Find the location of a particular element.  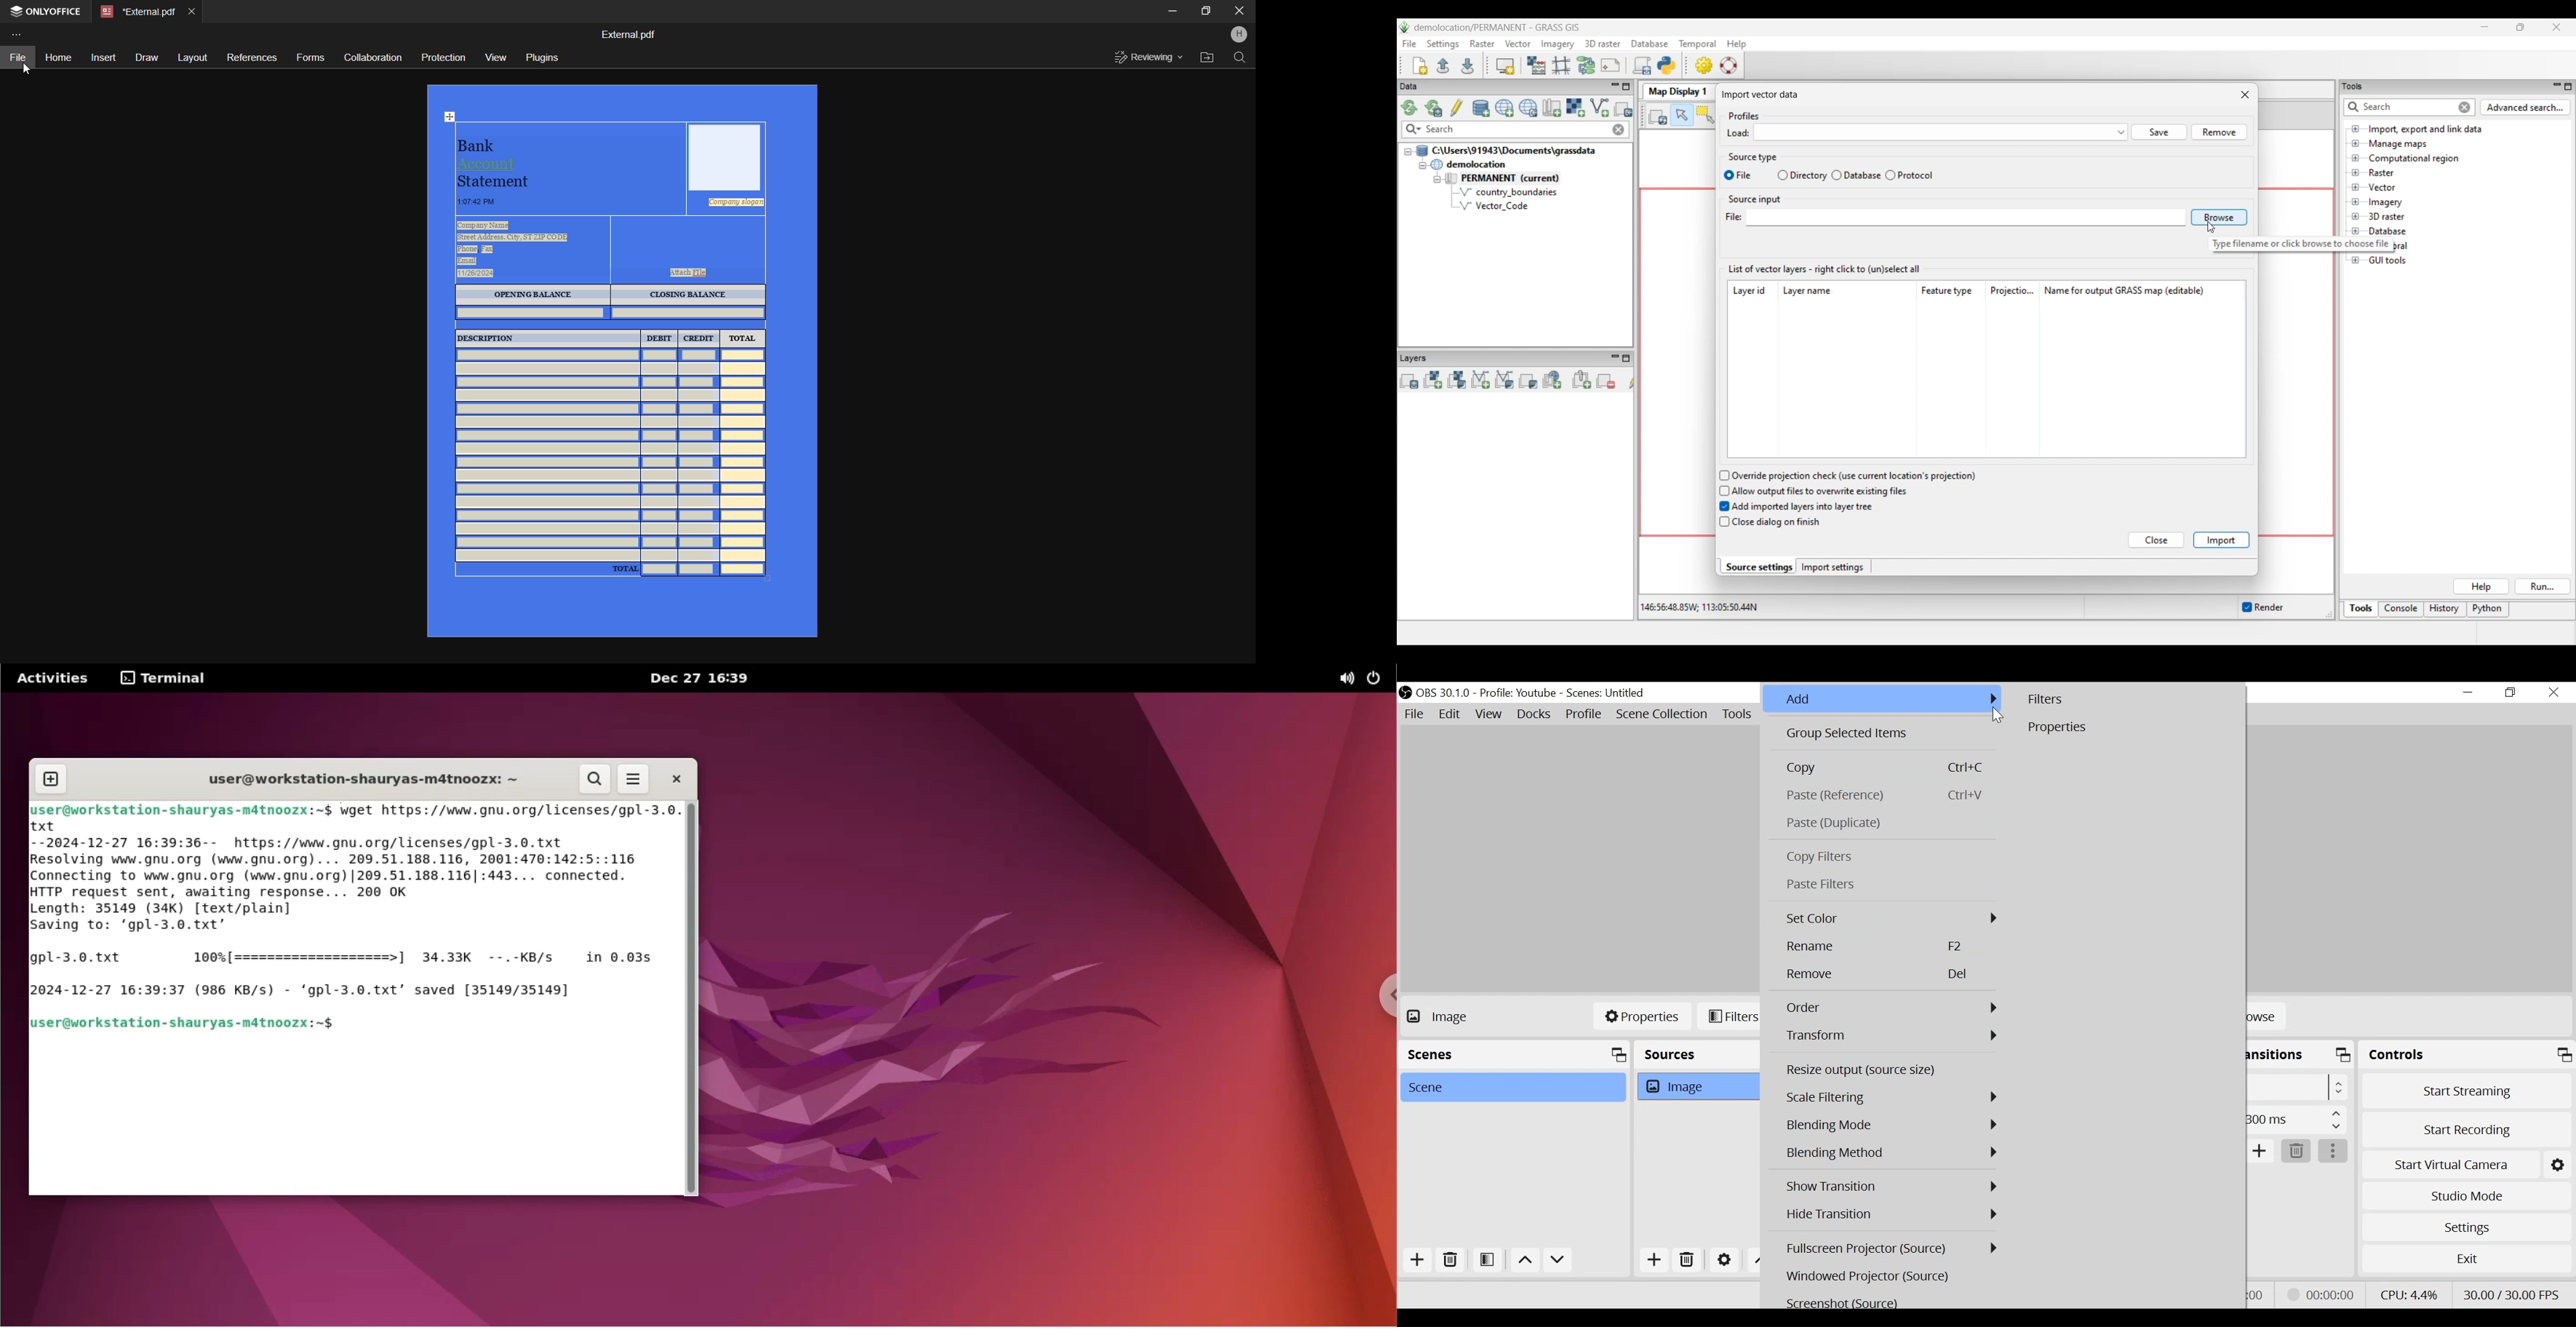

Exit is located at coordinates (2466, 1258).